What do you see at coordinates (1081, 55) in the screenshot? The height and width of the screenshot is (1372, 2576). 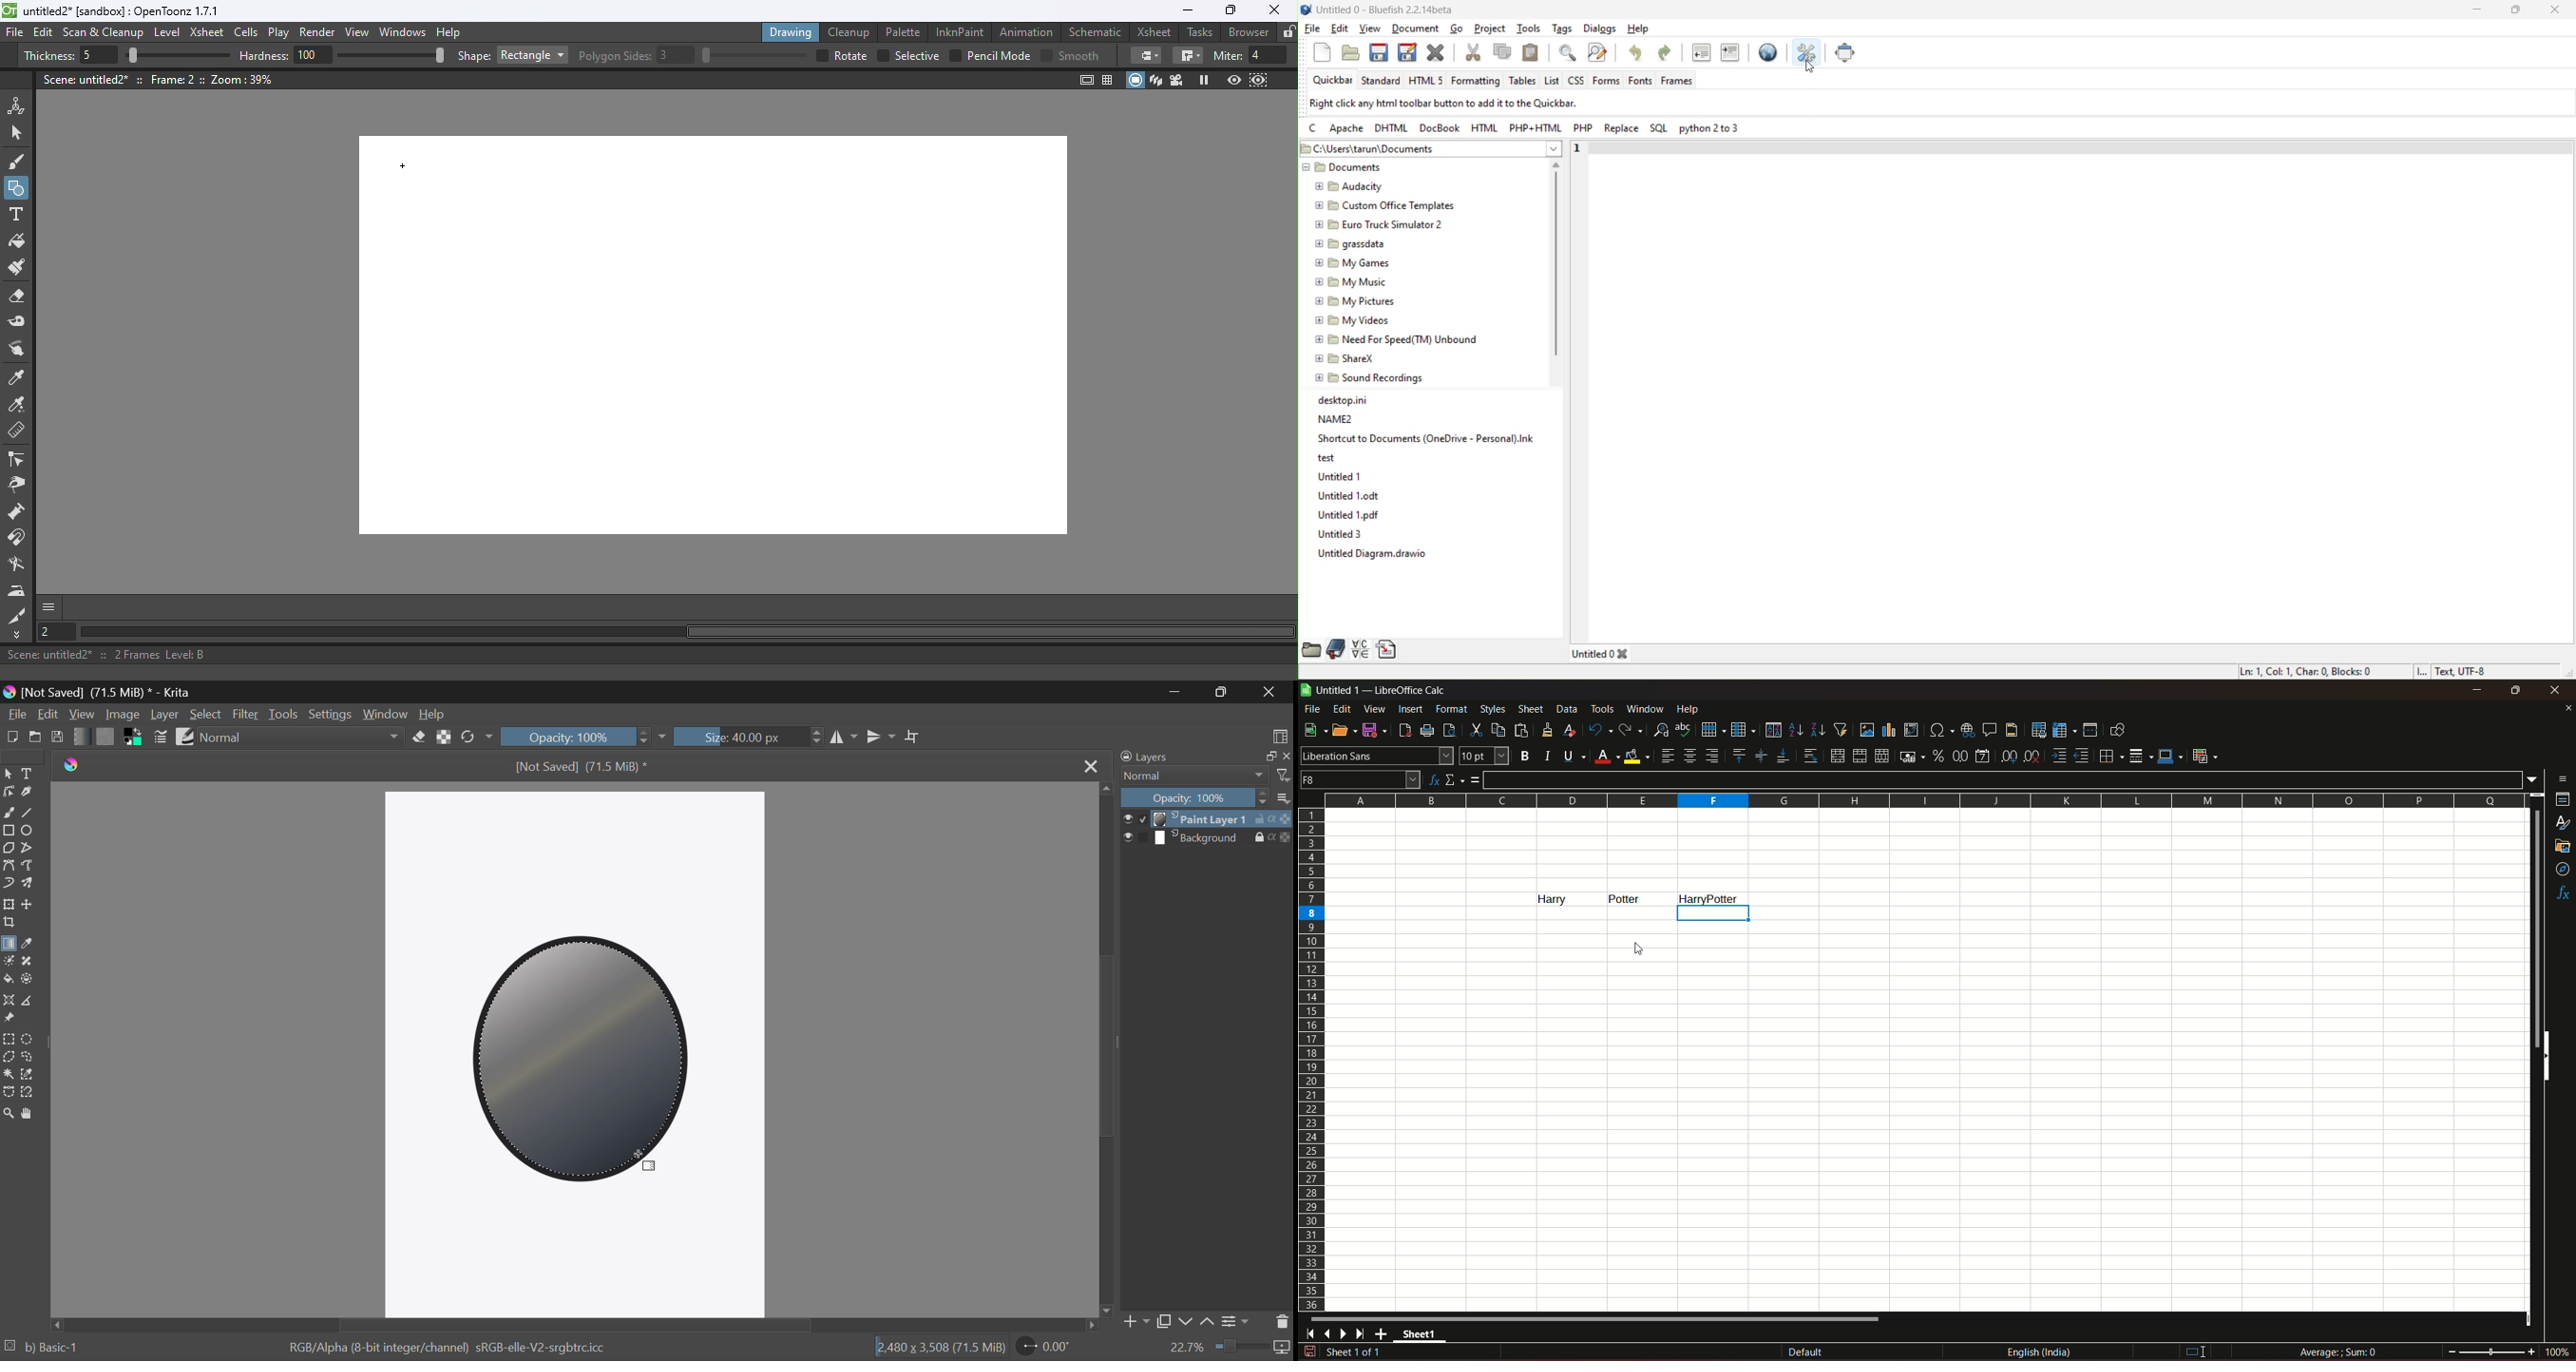 I see `smooth` at bounding box center [1081, 55].